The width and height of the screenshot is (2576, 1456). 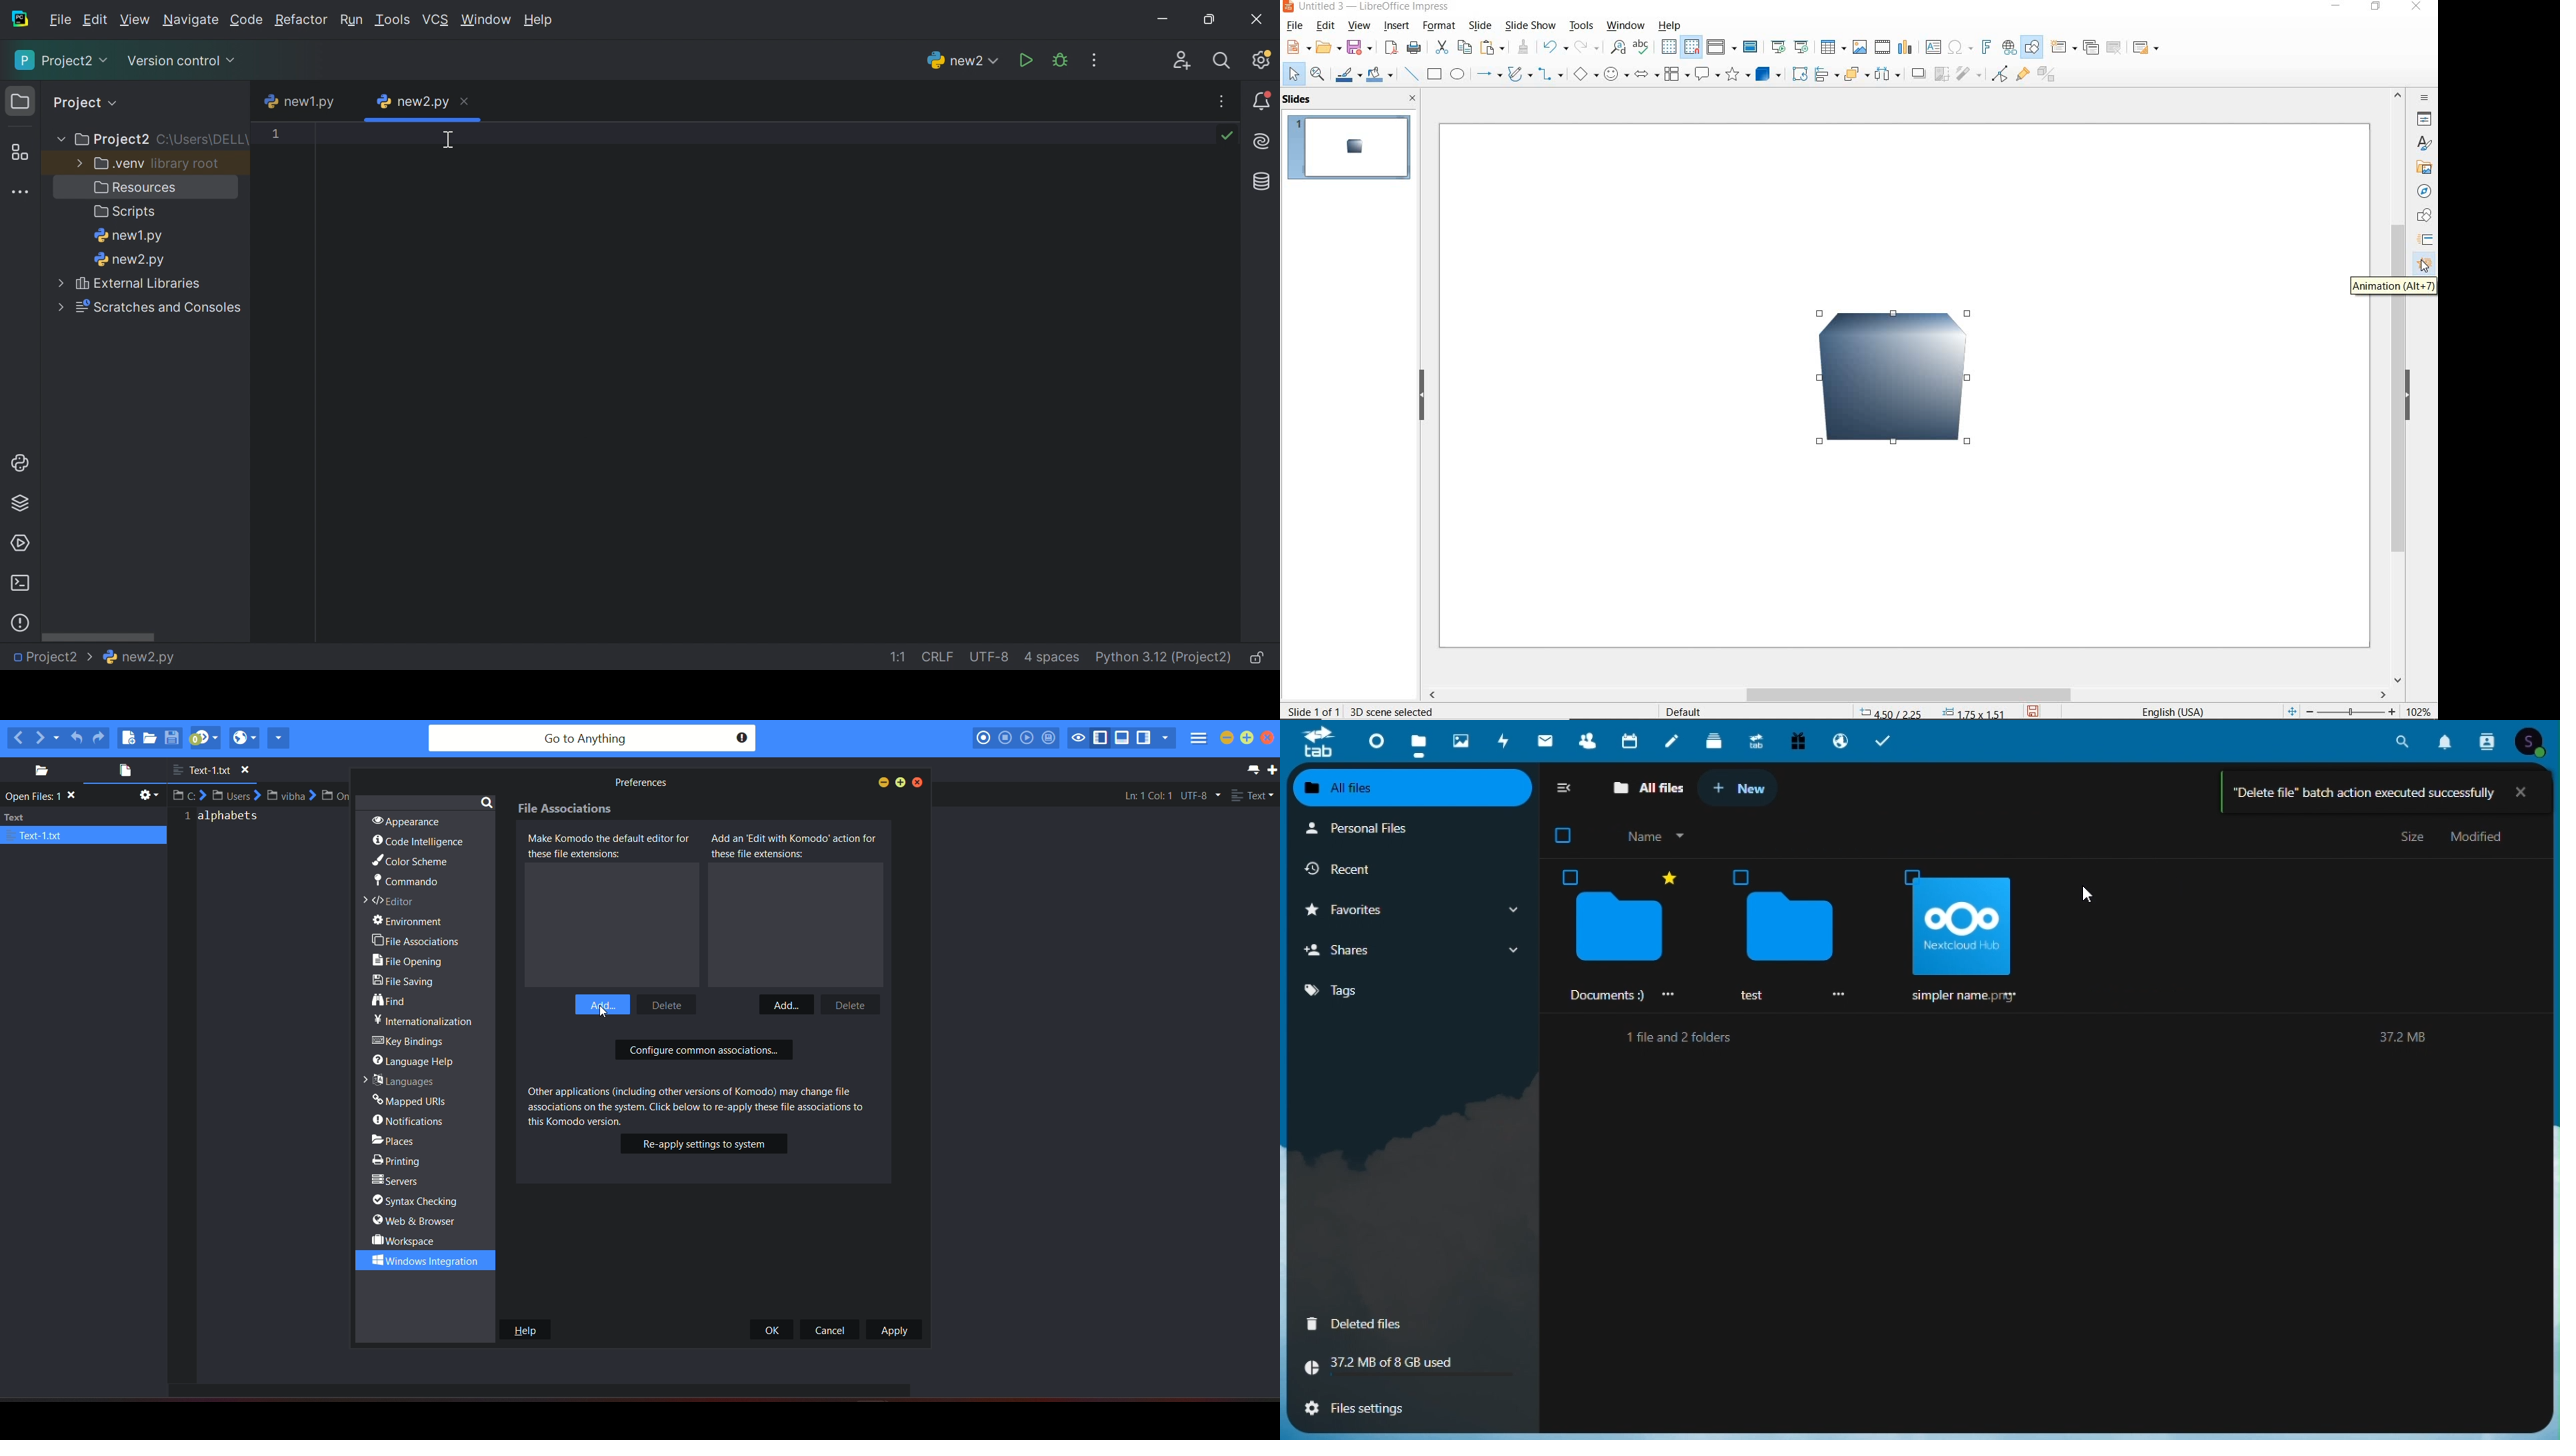 I want to click on insert table, so click(x=1833, y=47).